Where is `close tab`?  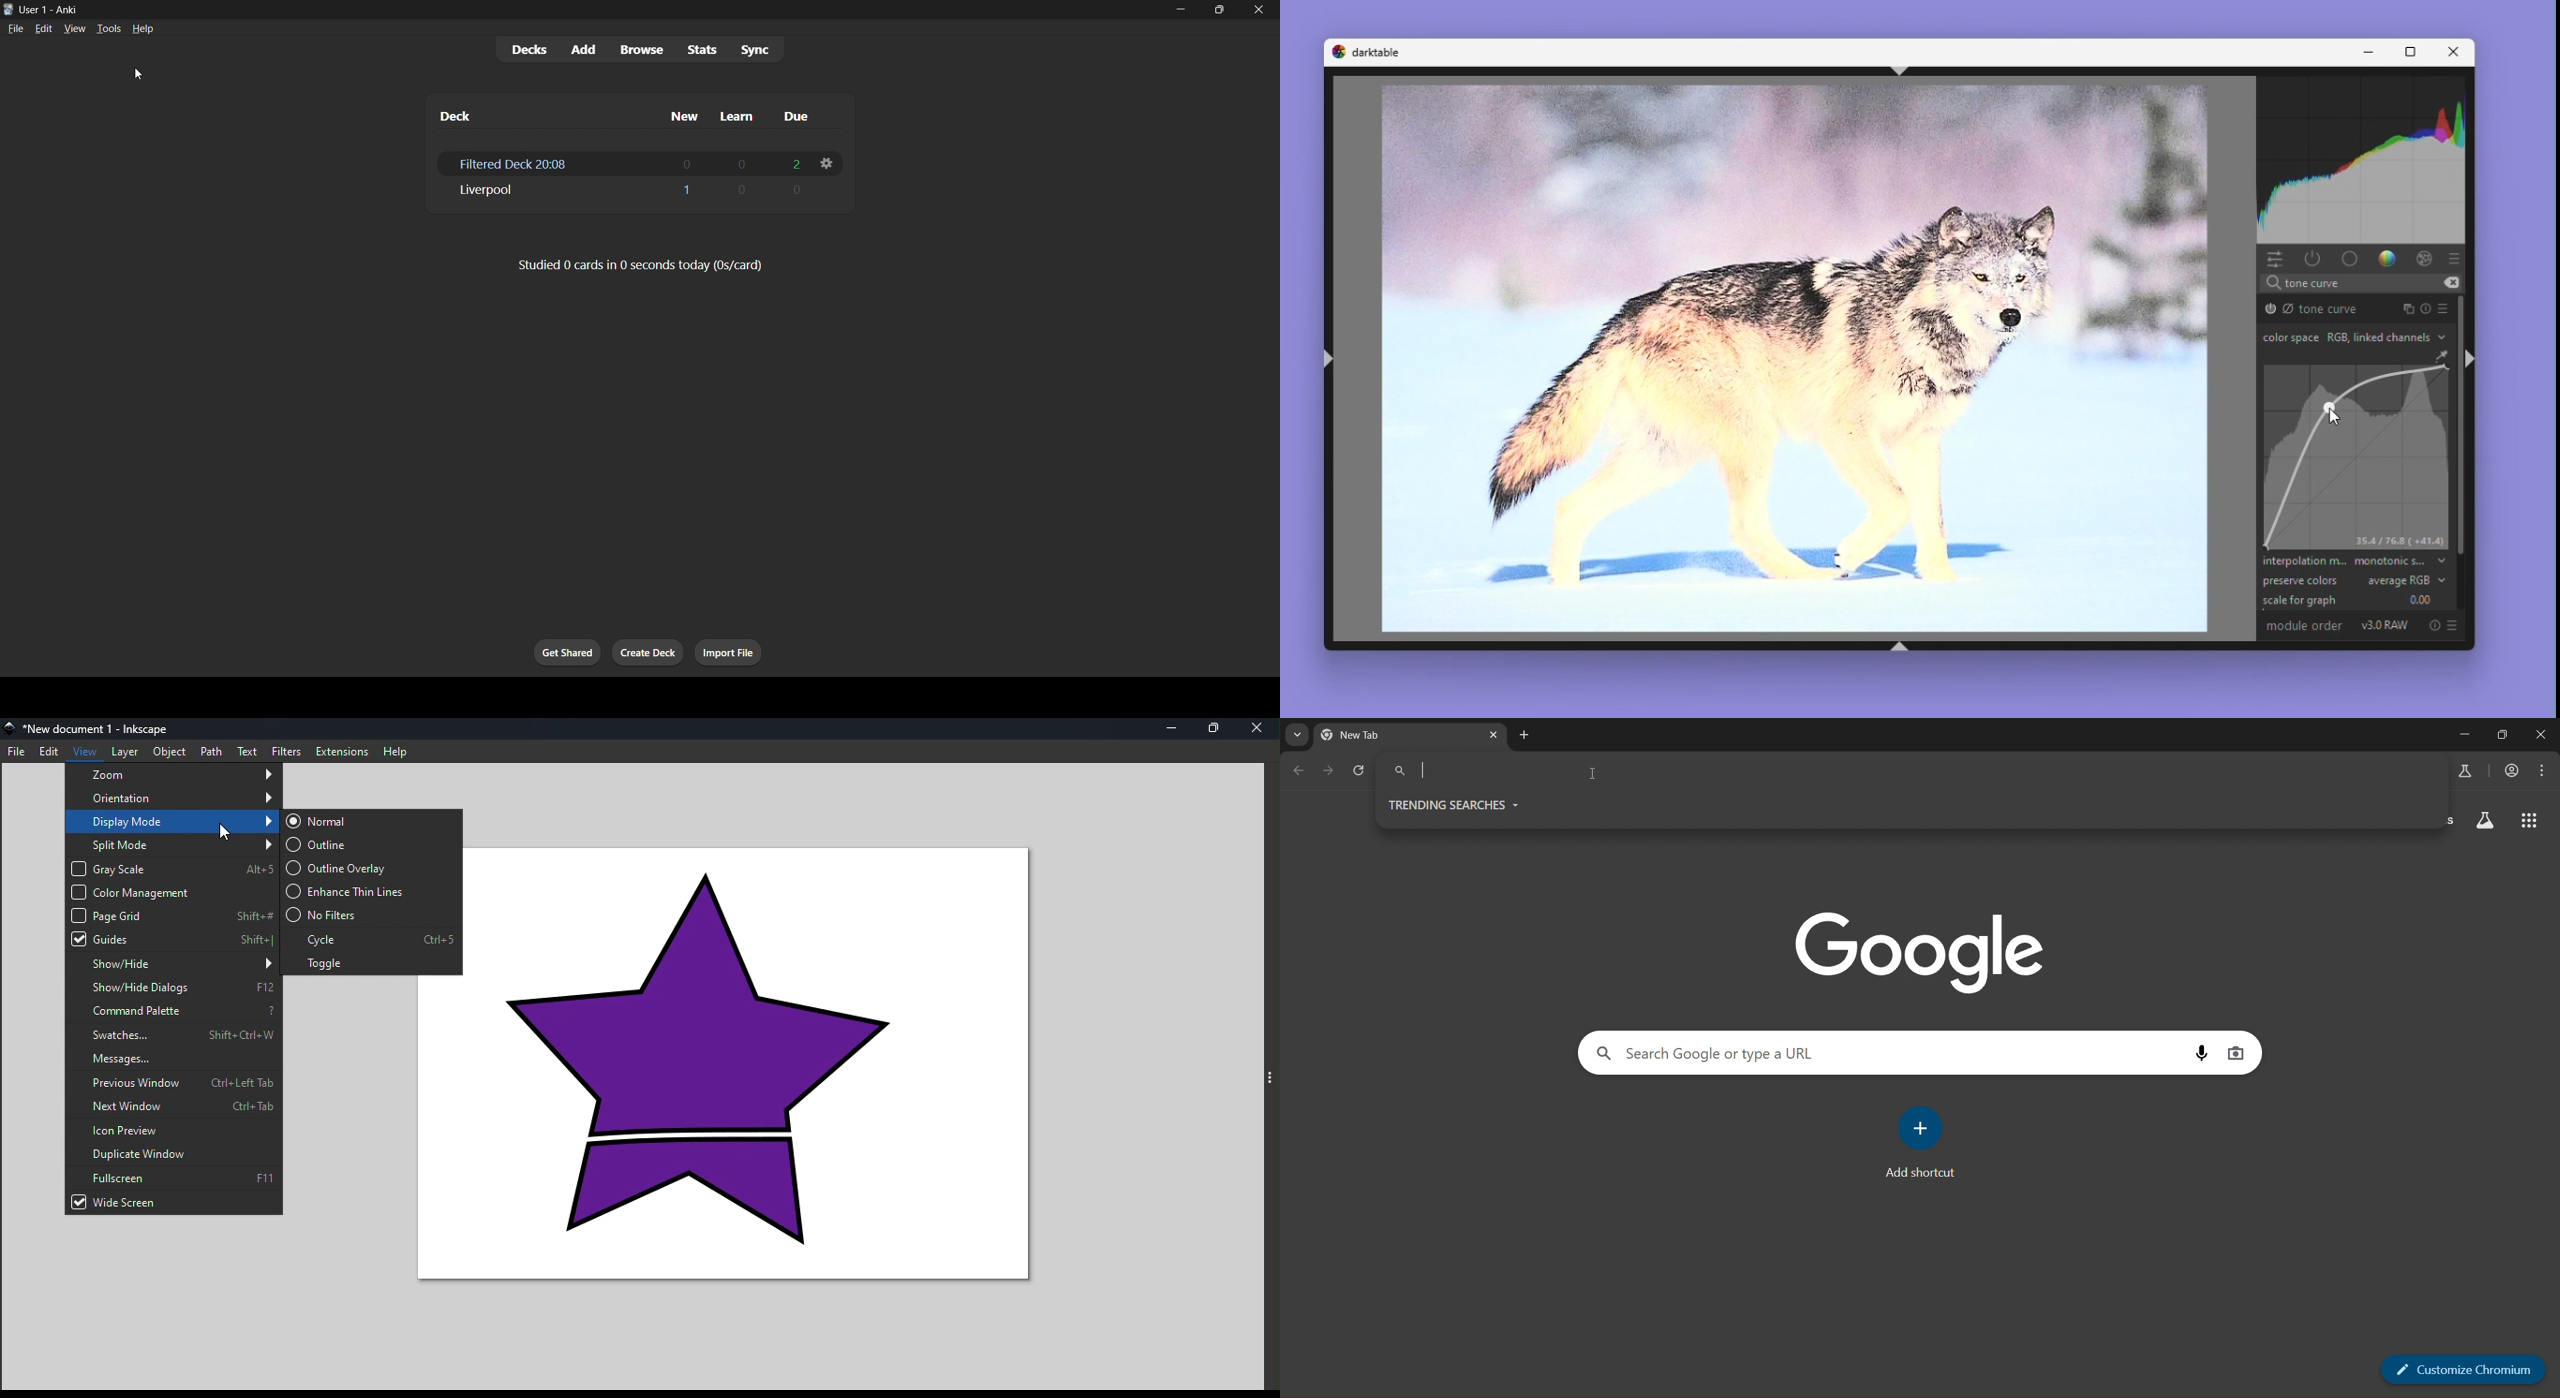
close tab is located at coordinates (1493, 736).